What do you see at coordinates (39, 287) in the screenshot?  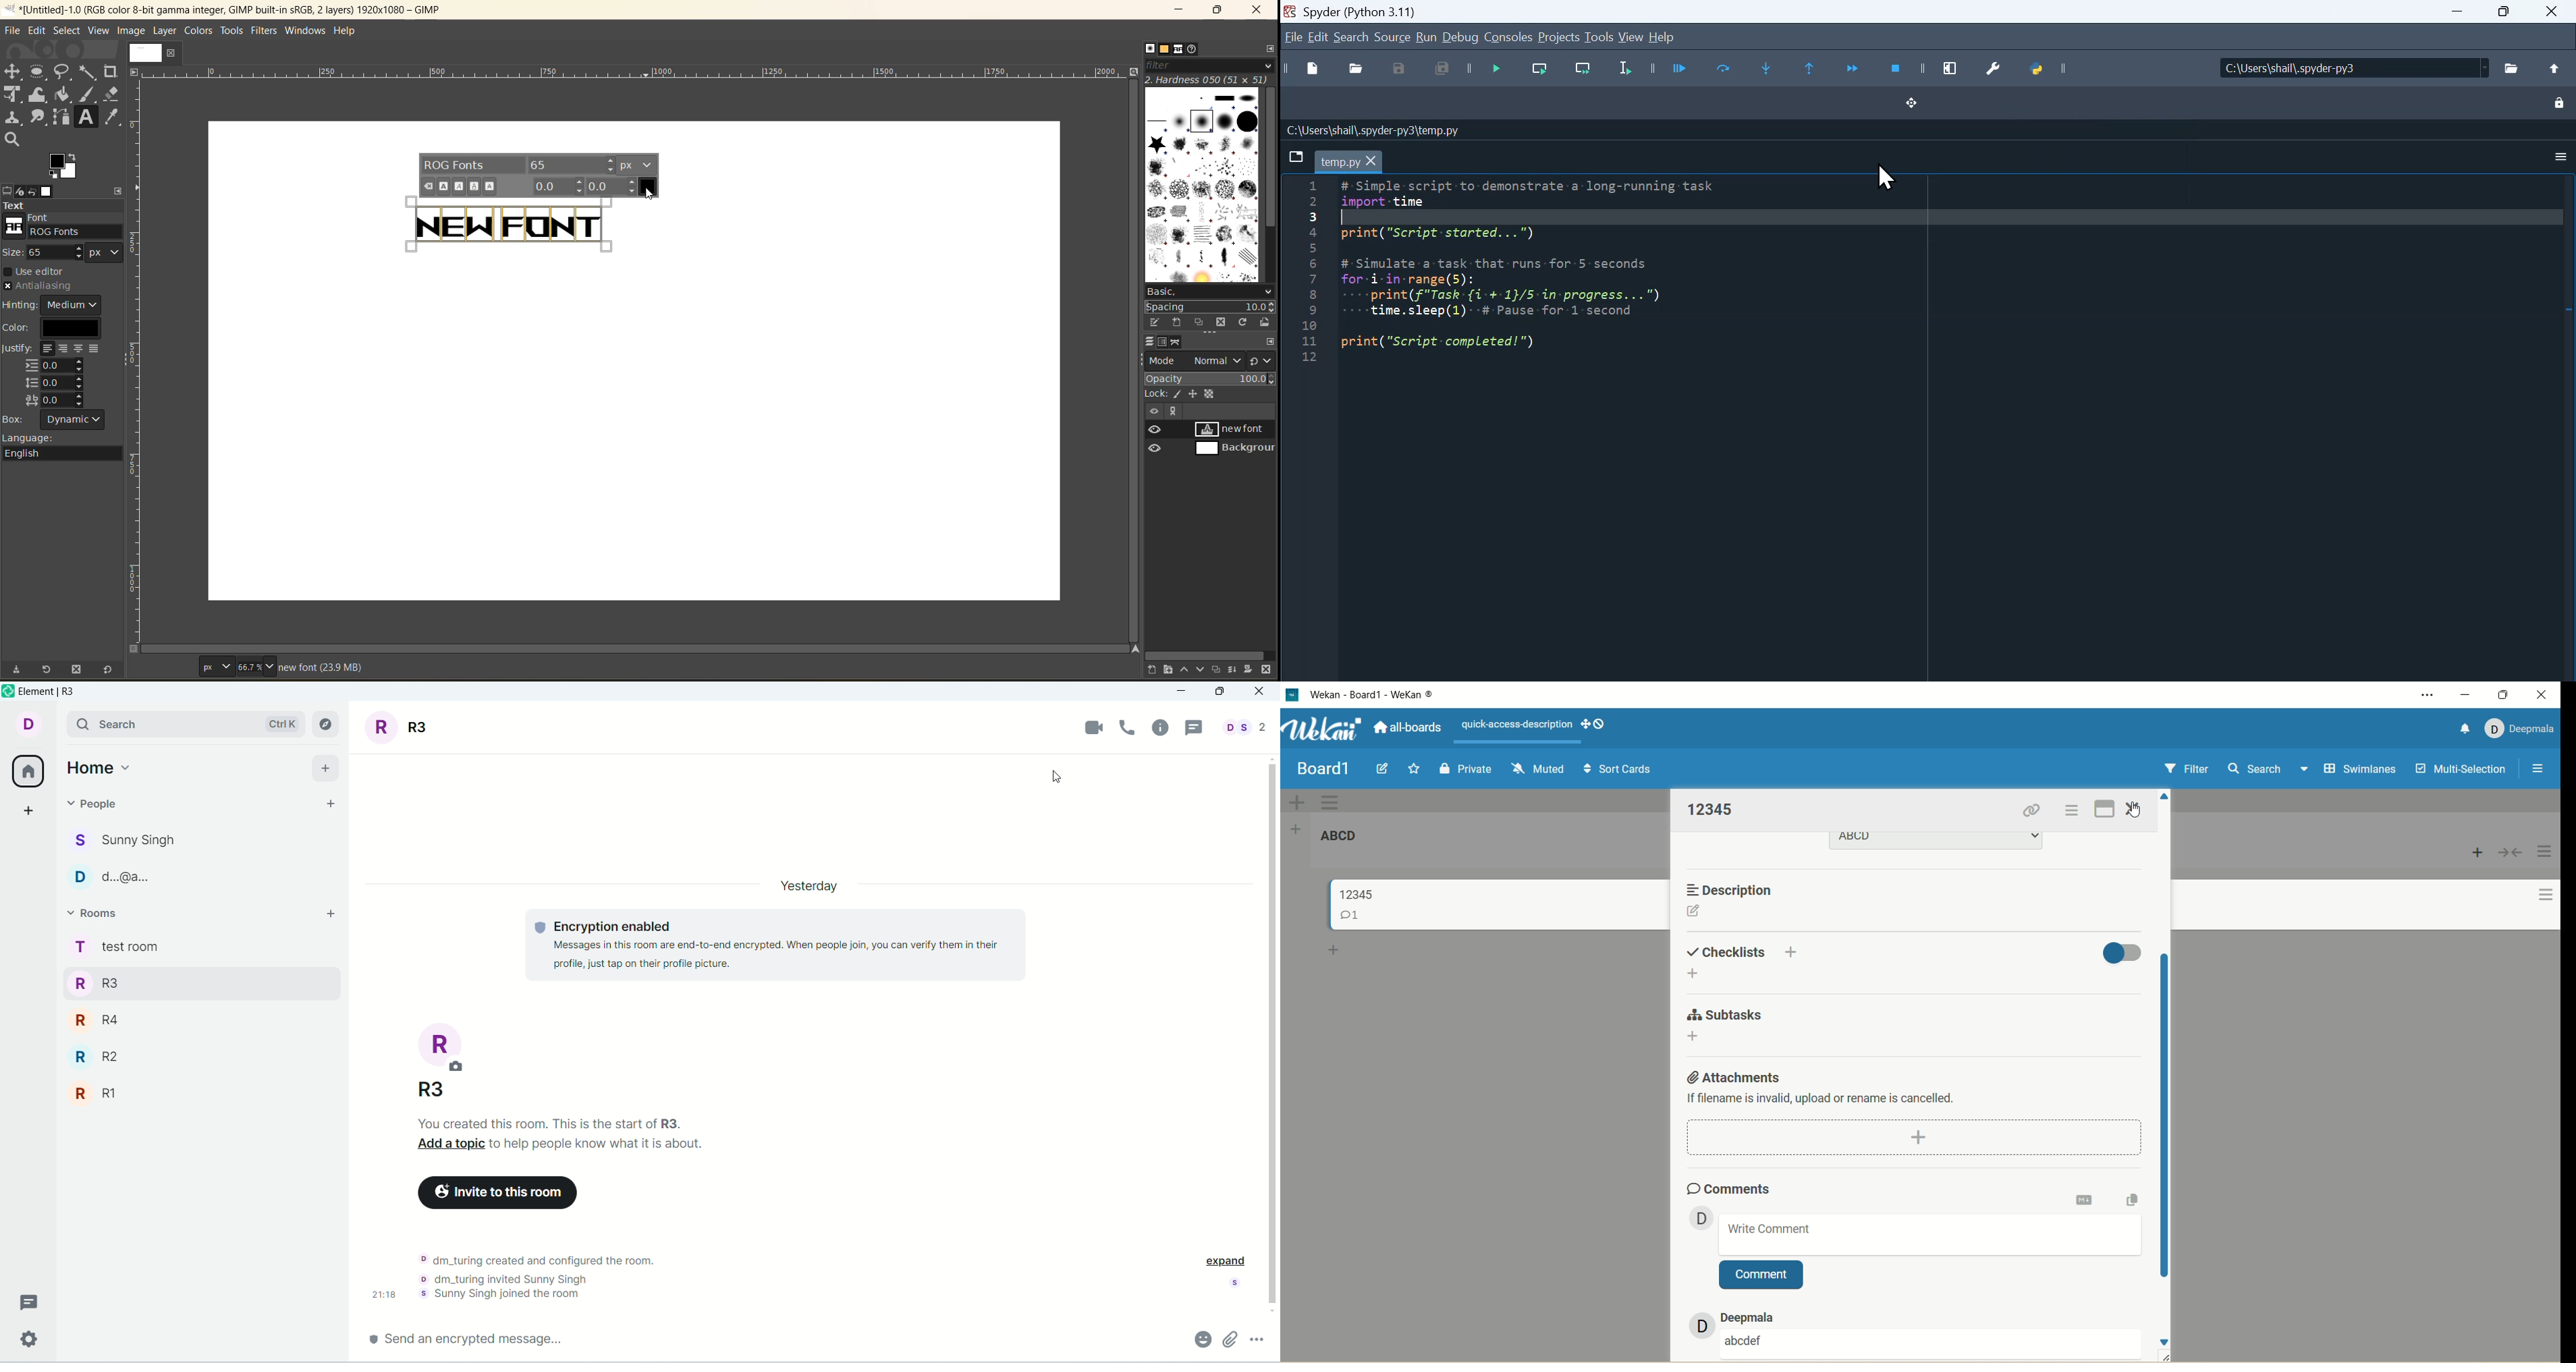 I see `antialiasing` at bounding box center [39, 287].